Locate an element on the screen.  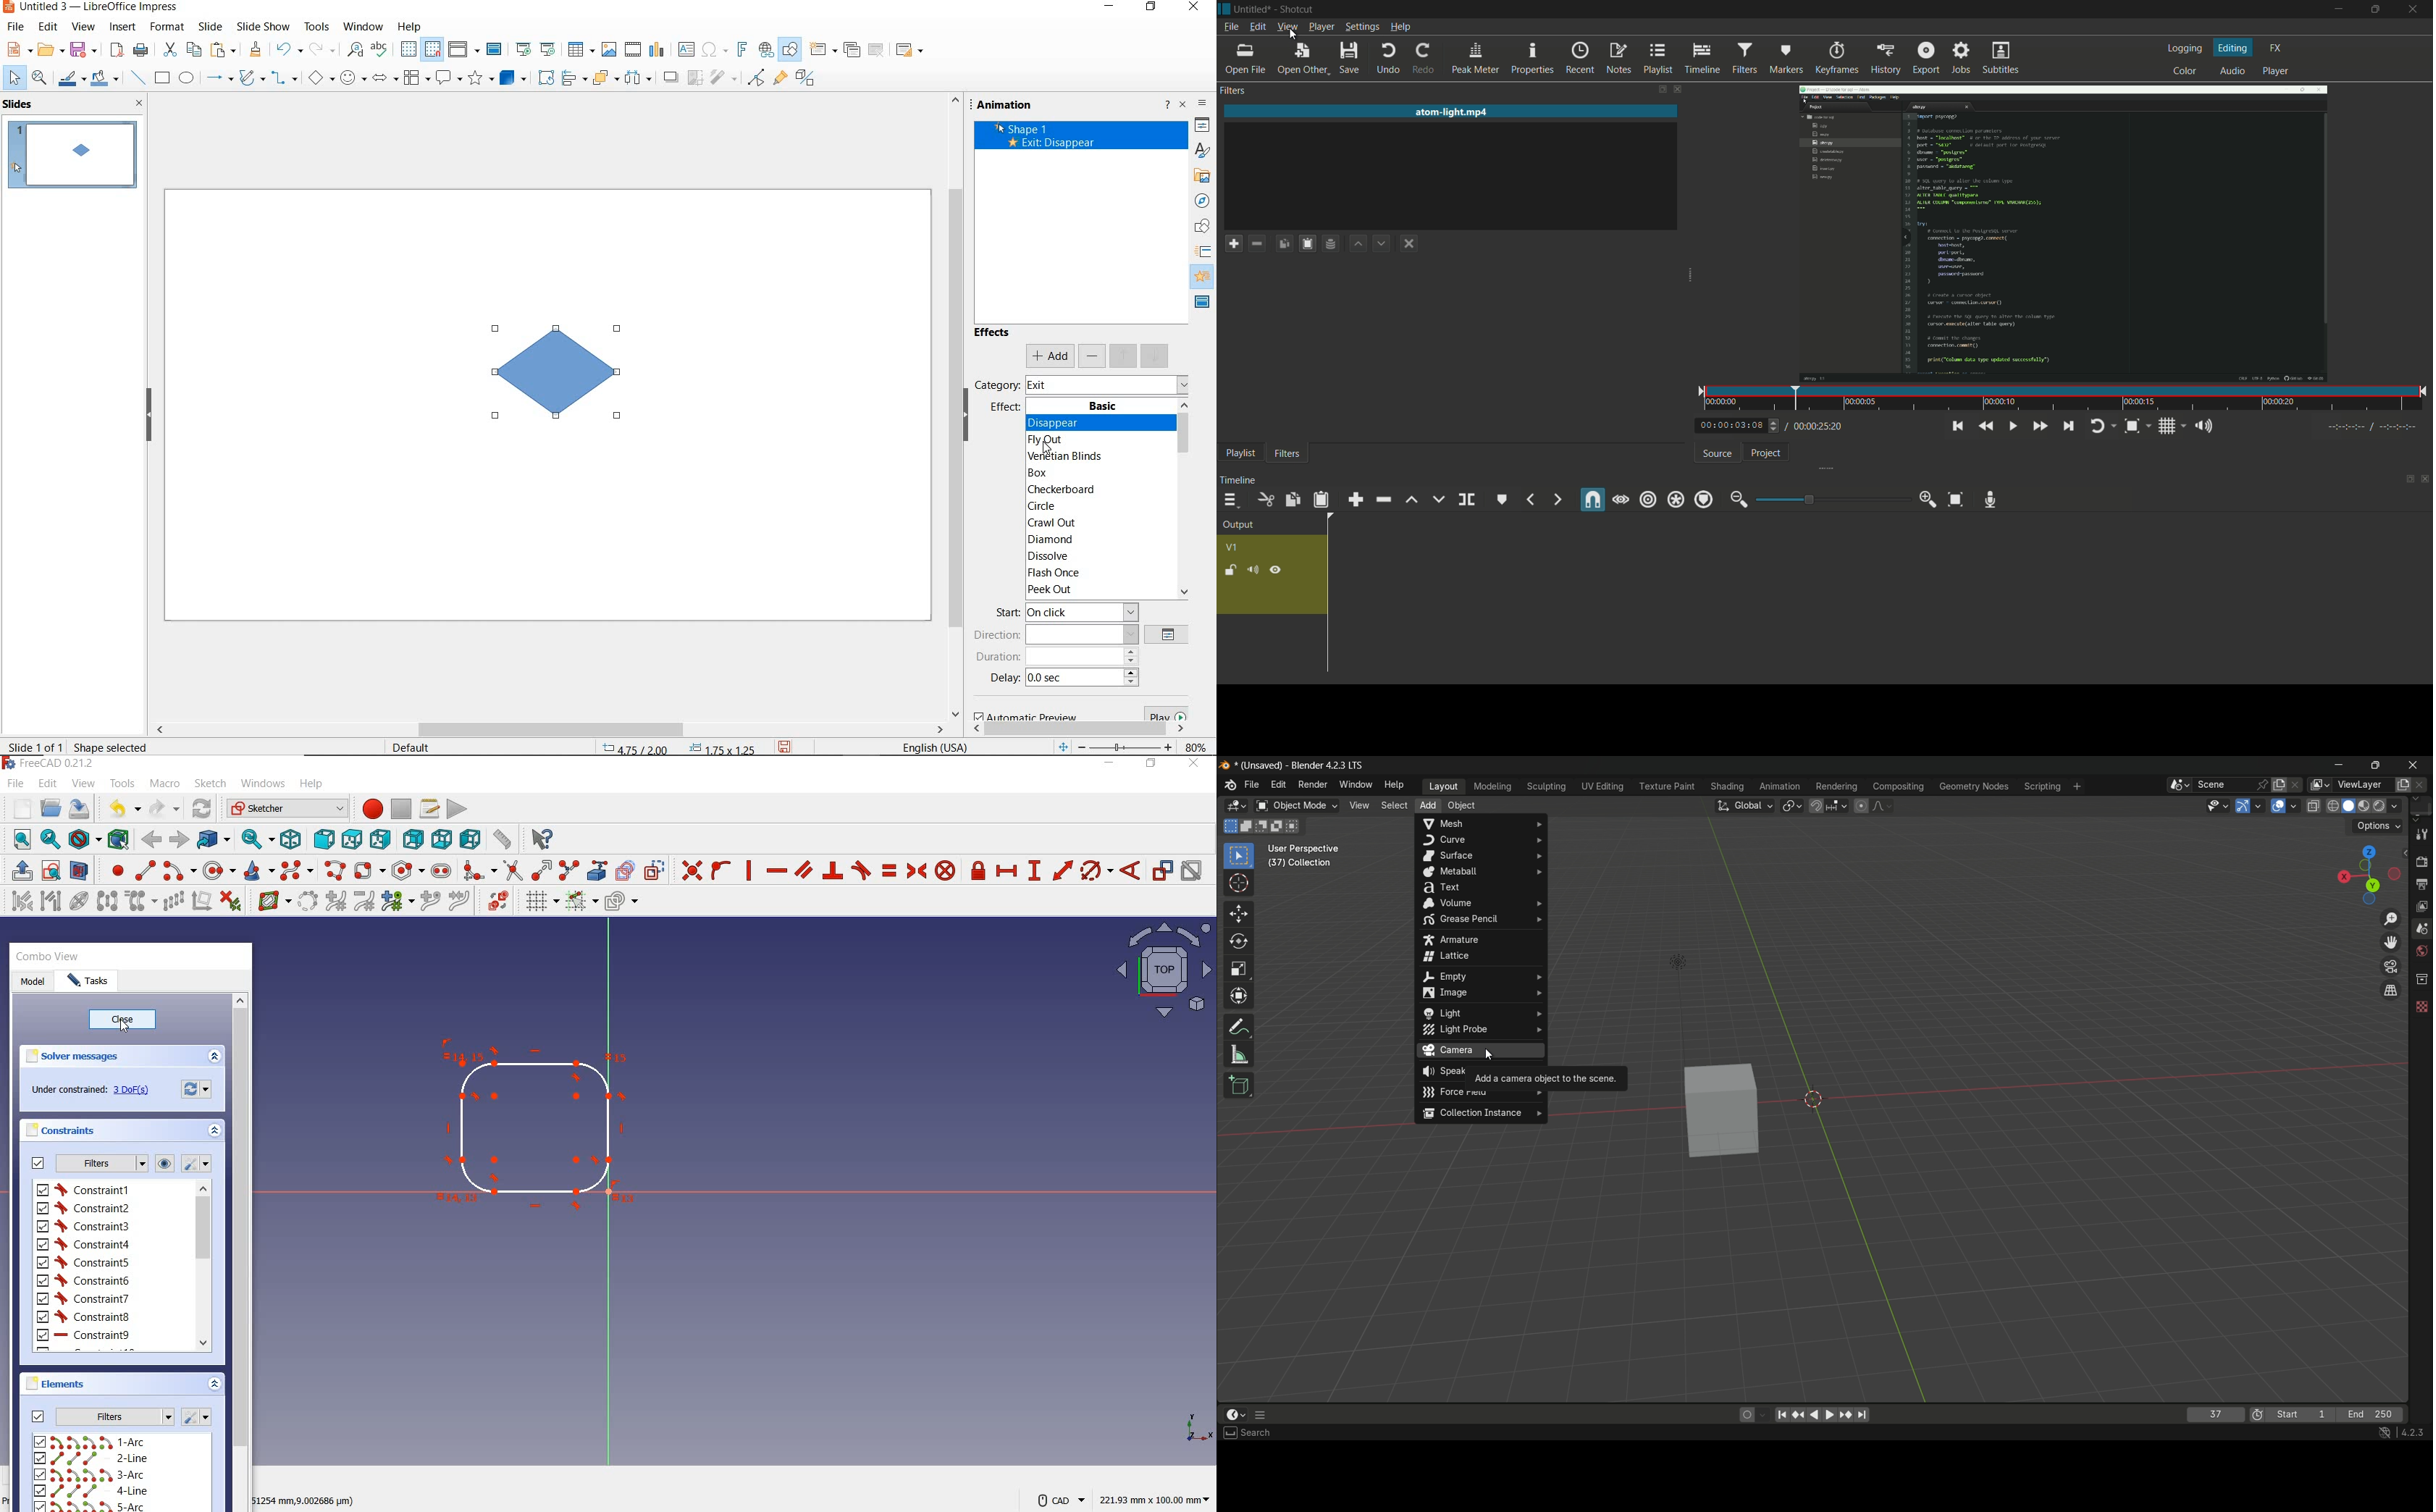
move filter up is located at coordinates (1359, 243).